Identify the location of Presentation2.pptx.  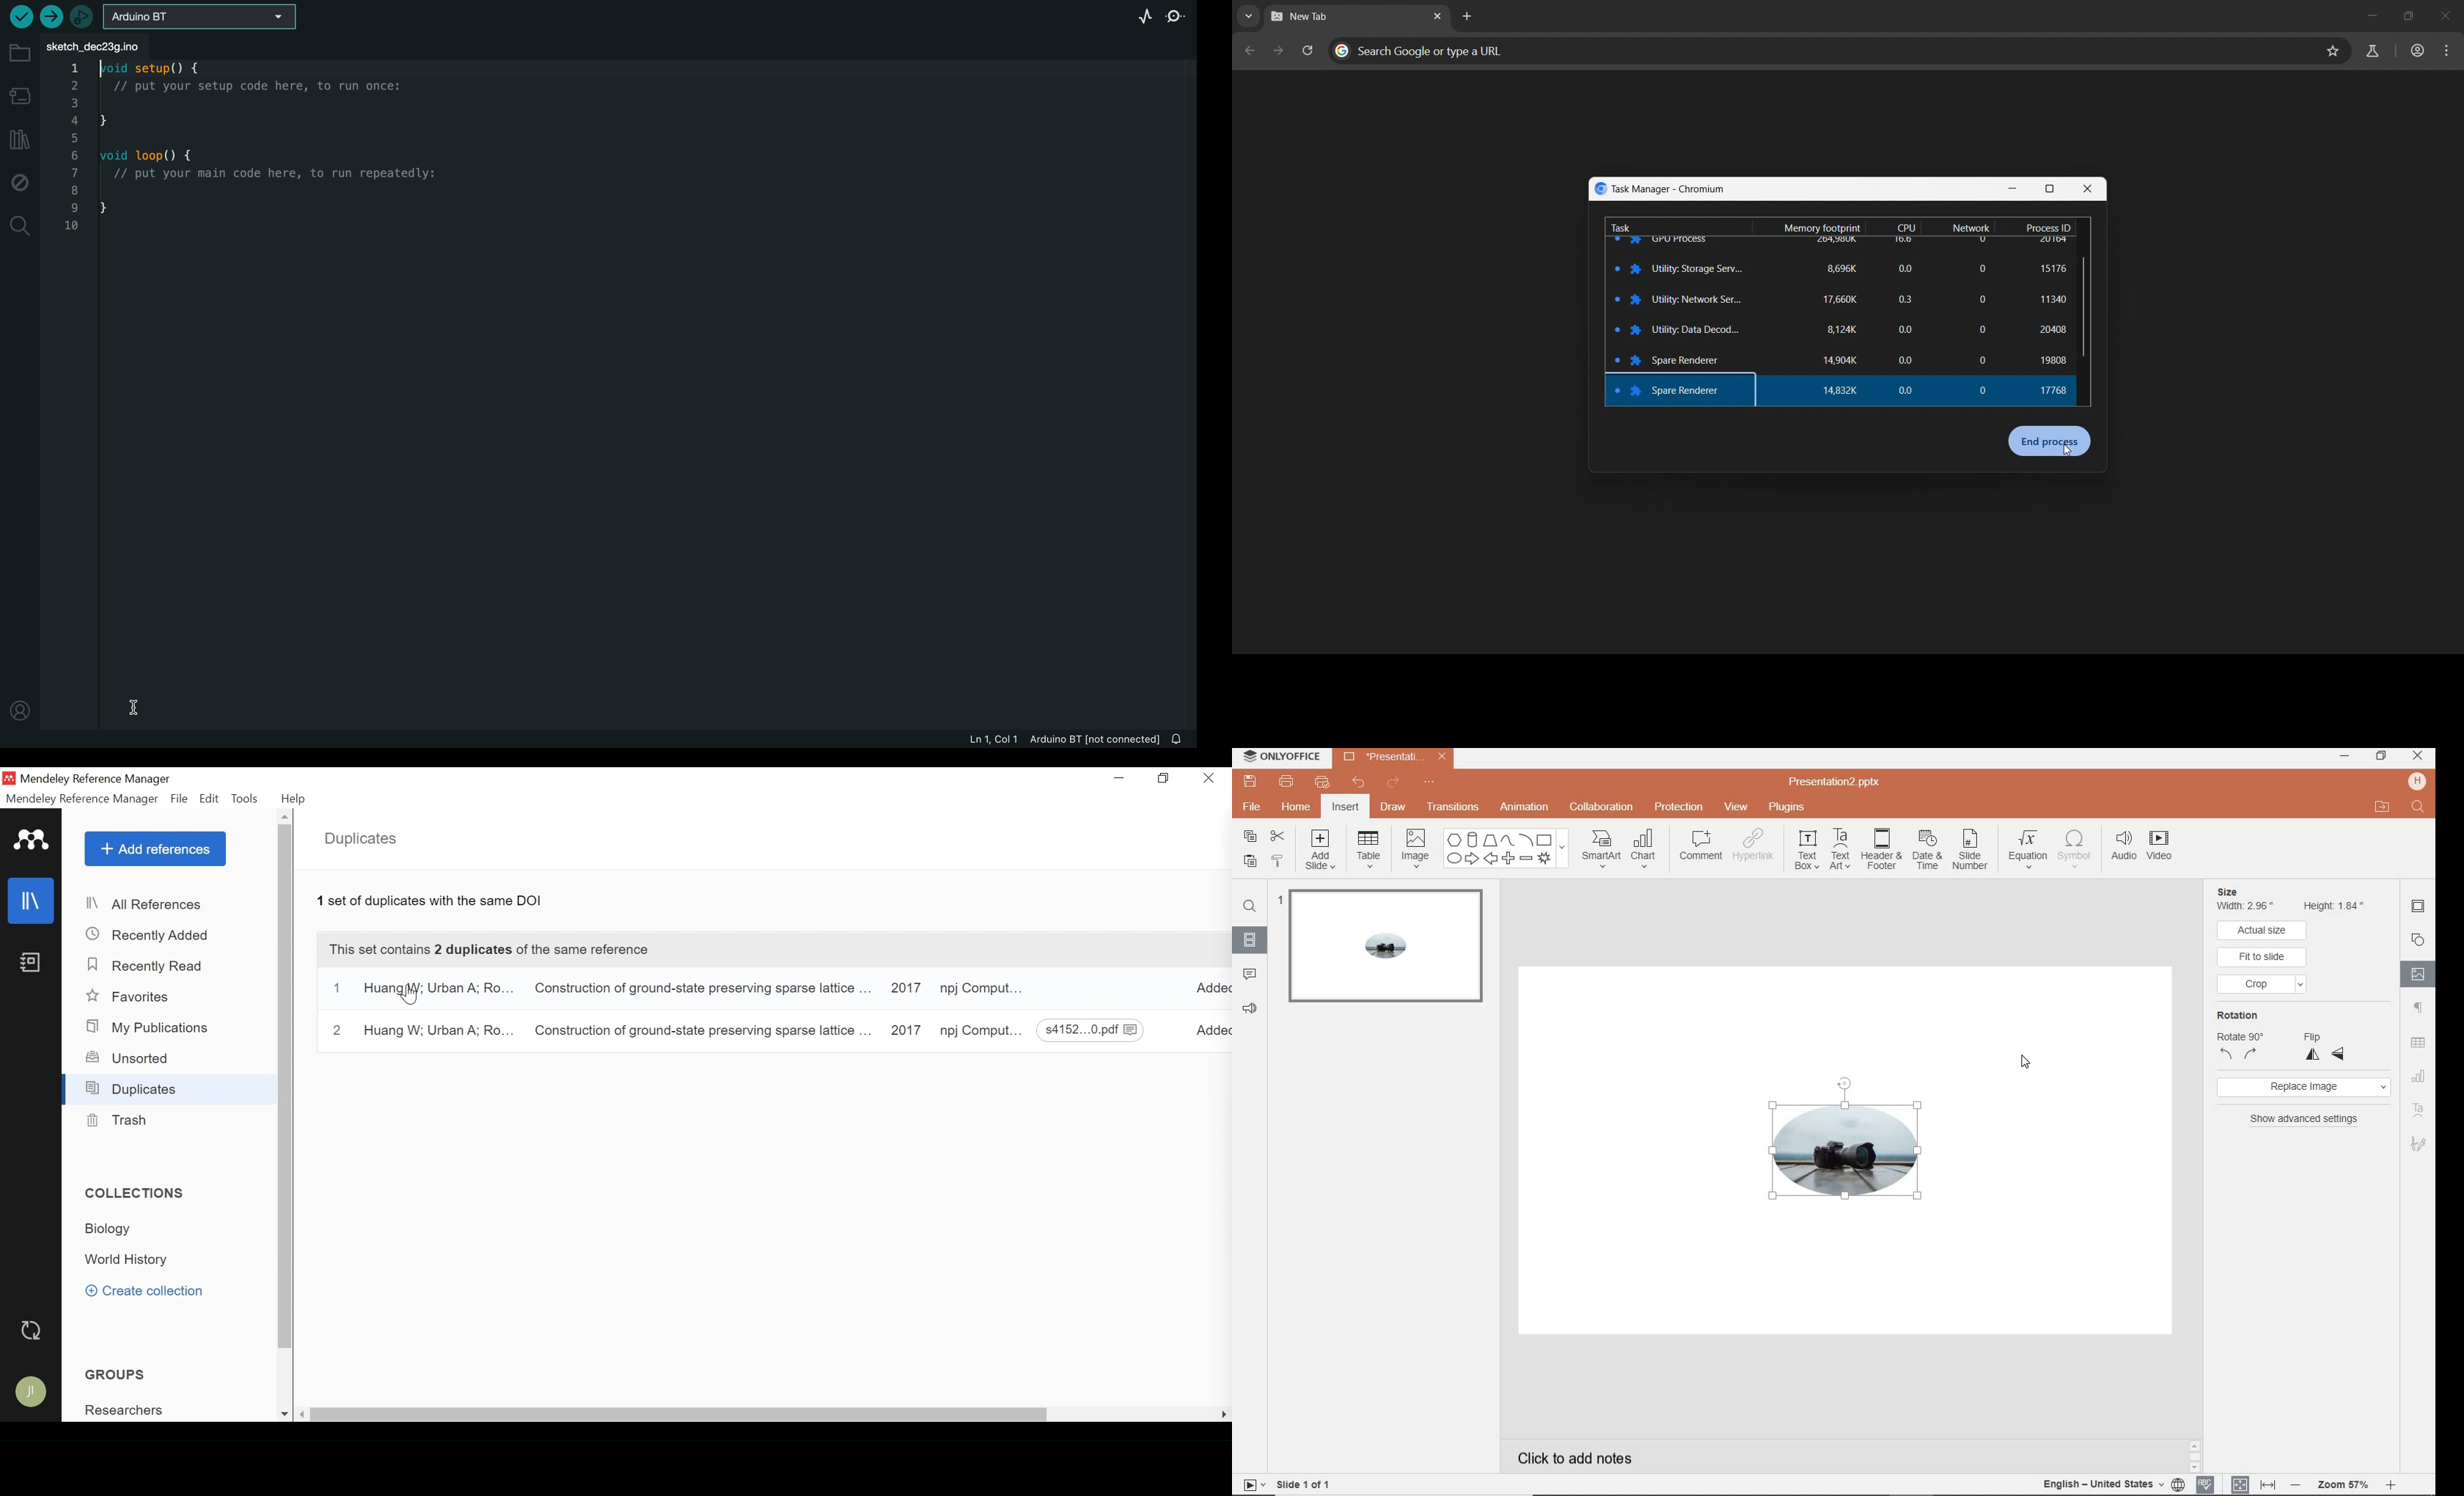
(1847, 780).